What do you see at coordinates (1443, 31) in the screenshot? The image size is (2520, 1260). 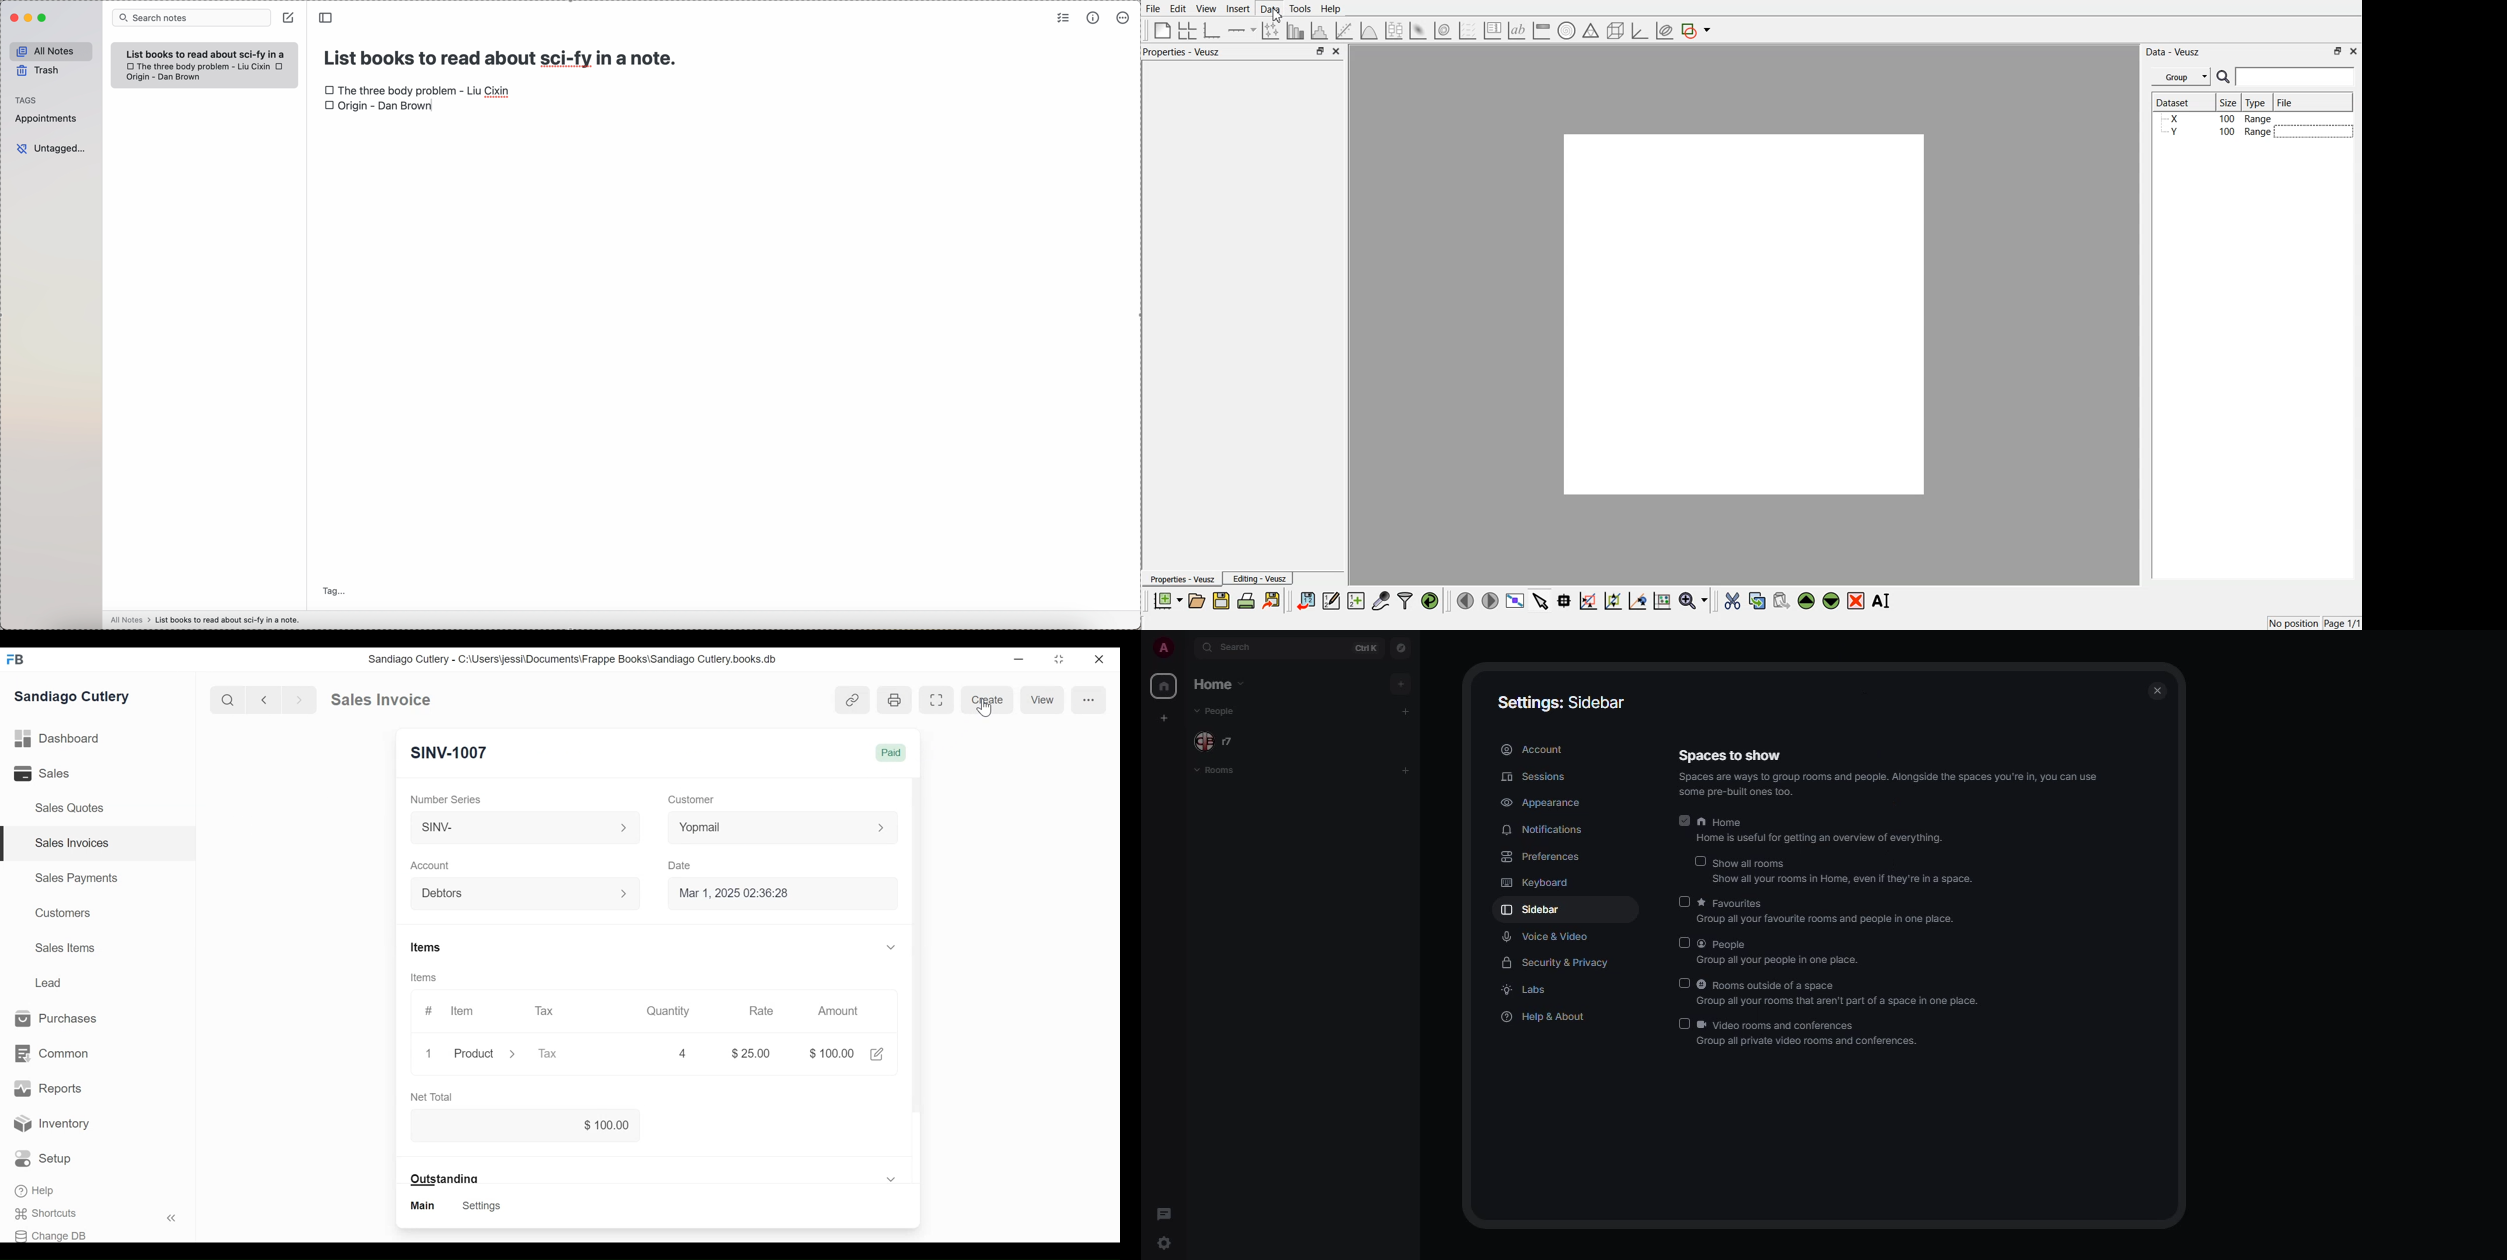 I see `3D Volume` at bounding box center [1443, 31].